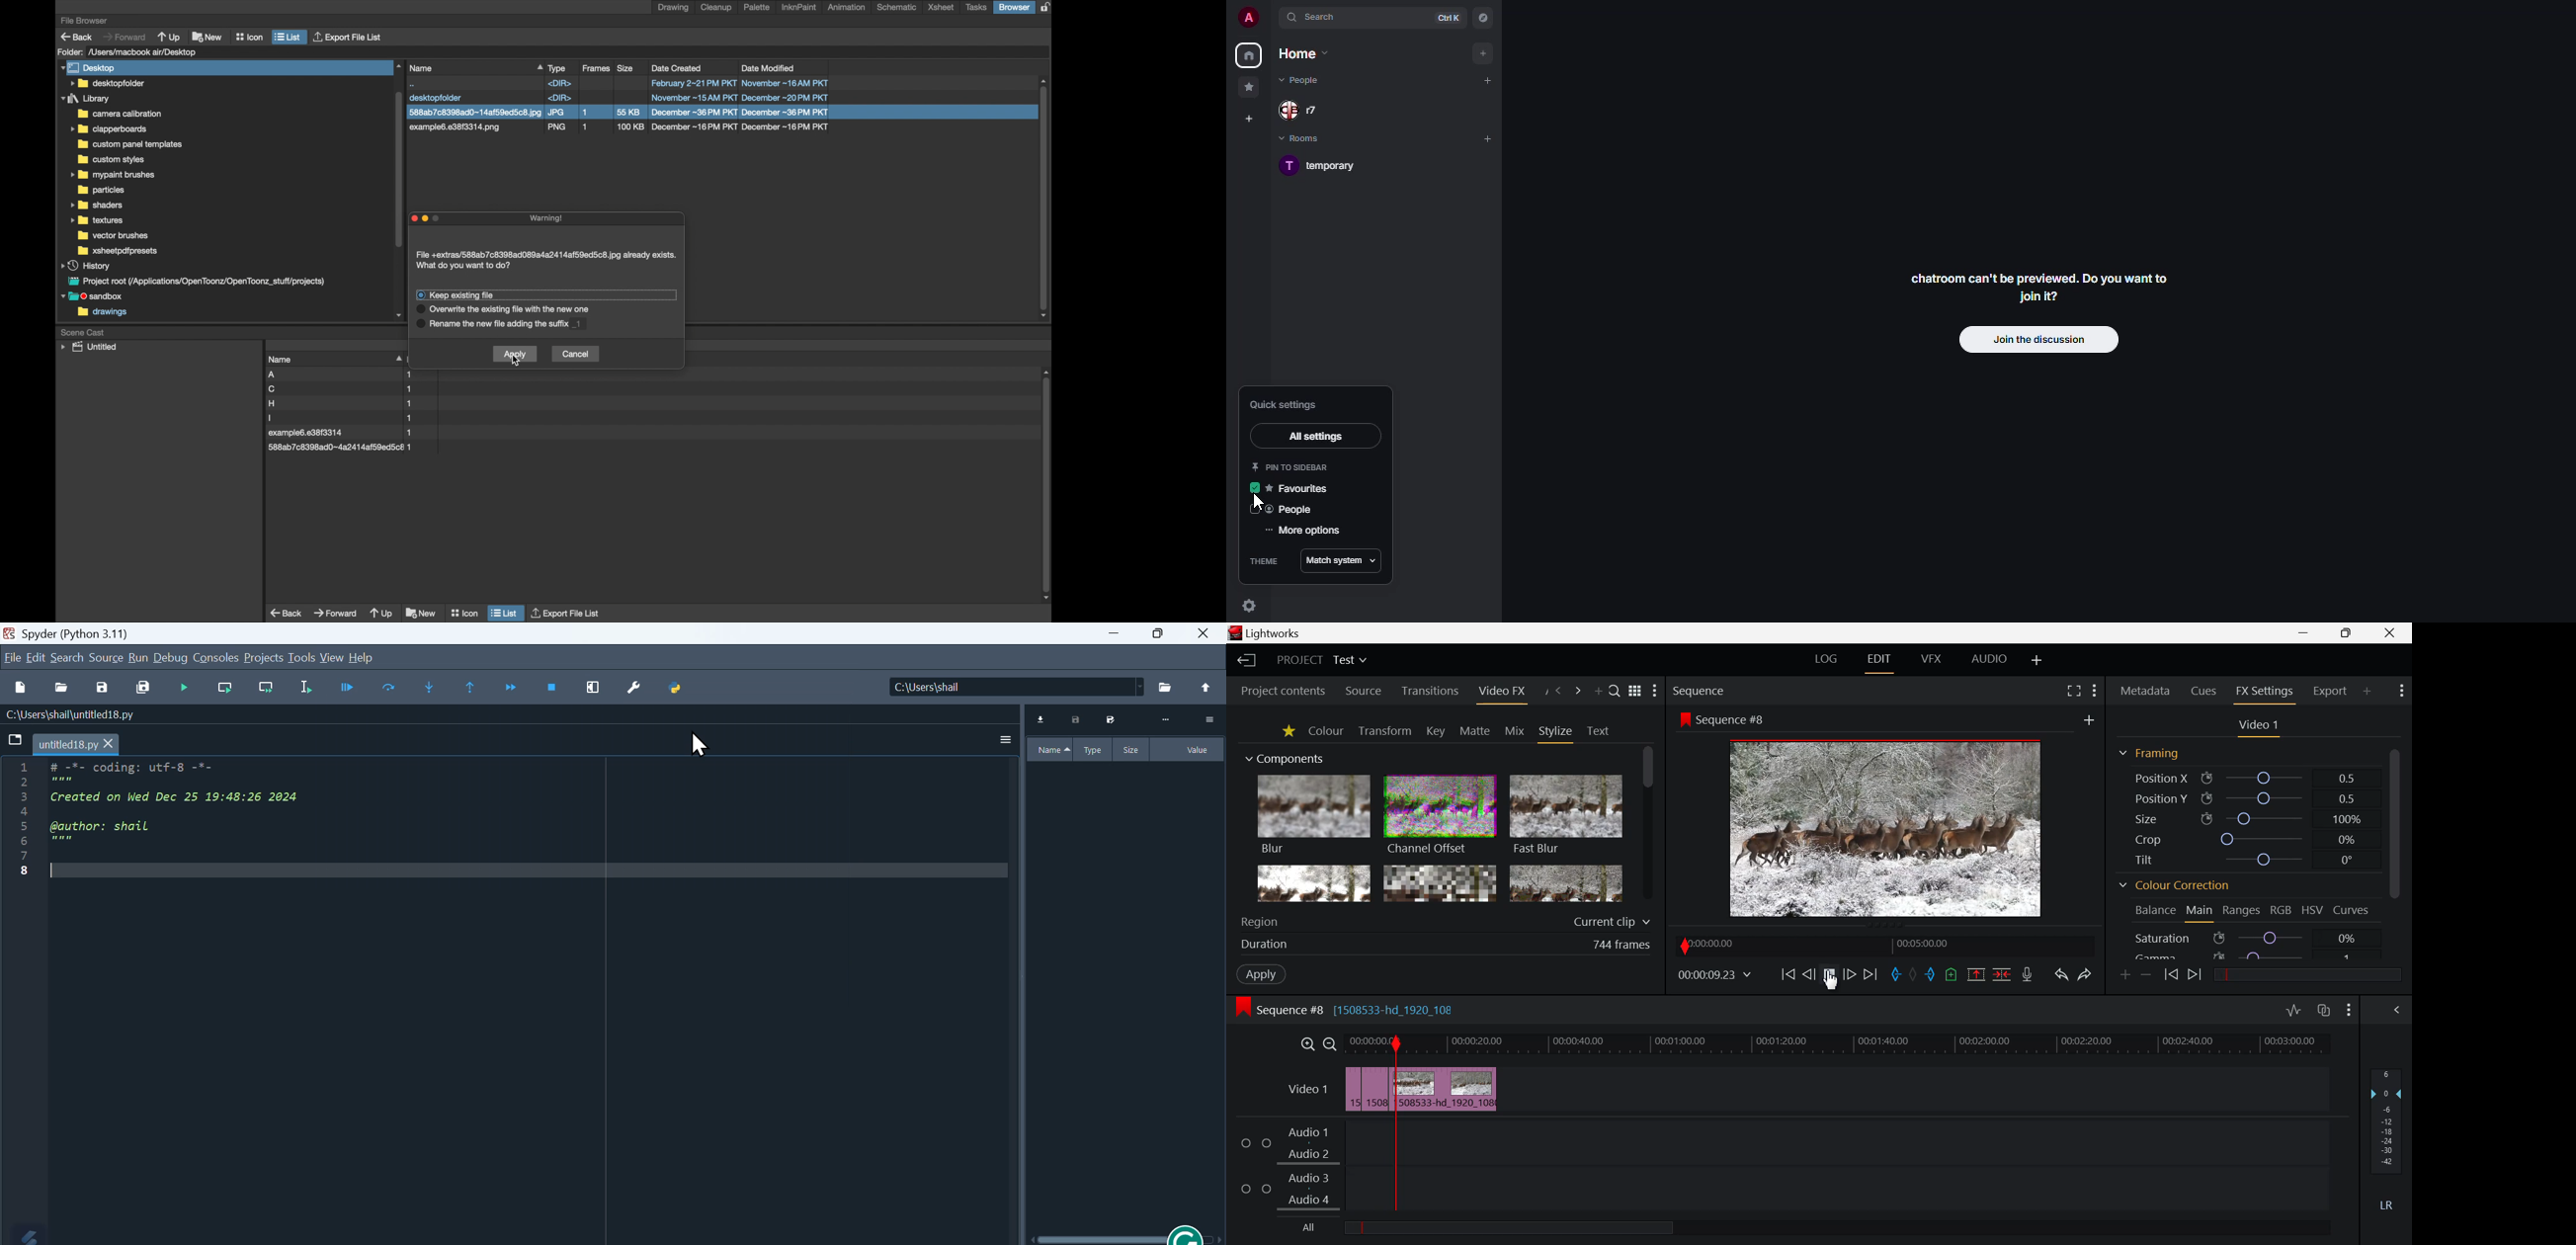 The image size is (2576, 1260). Describe the element at coordinates (1164, 688) in the screenshot. I see `folder` at that location.